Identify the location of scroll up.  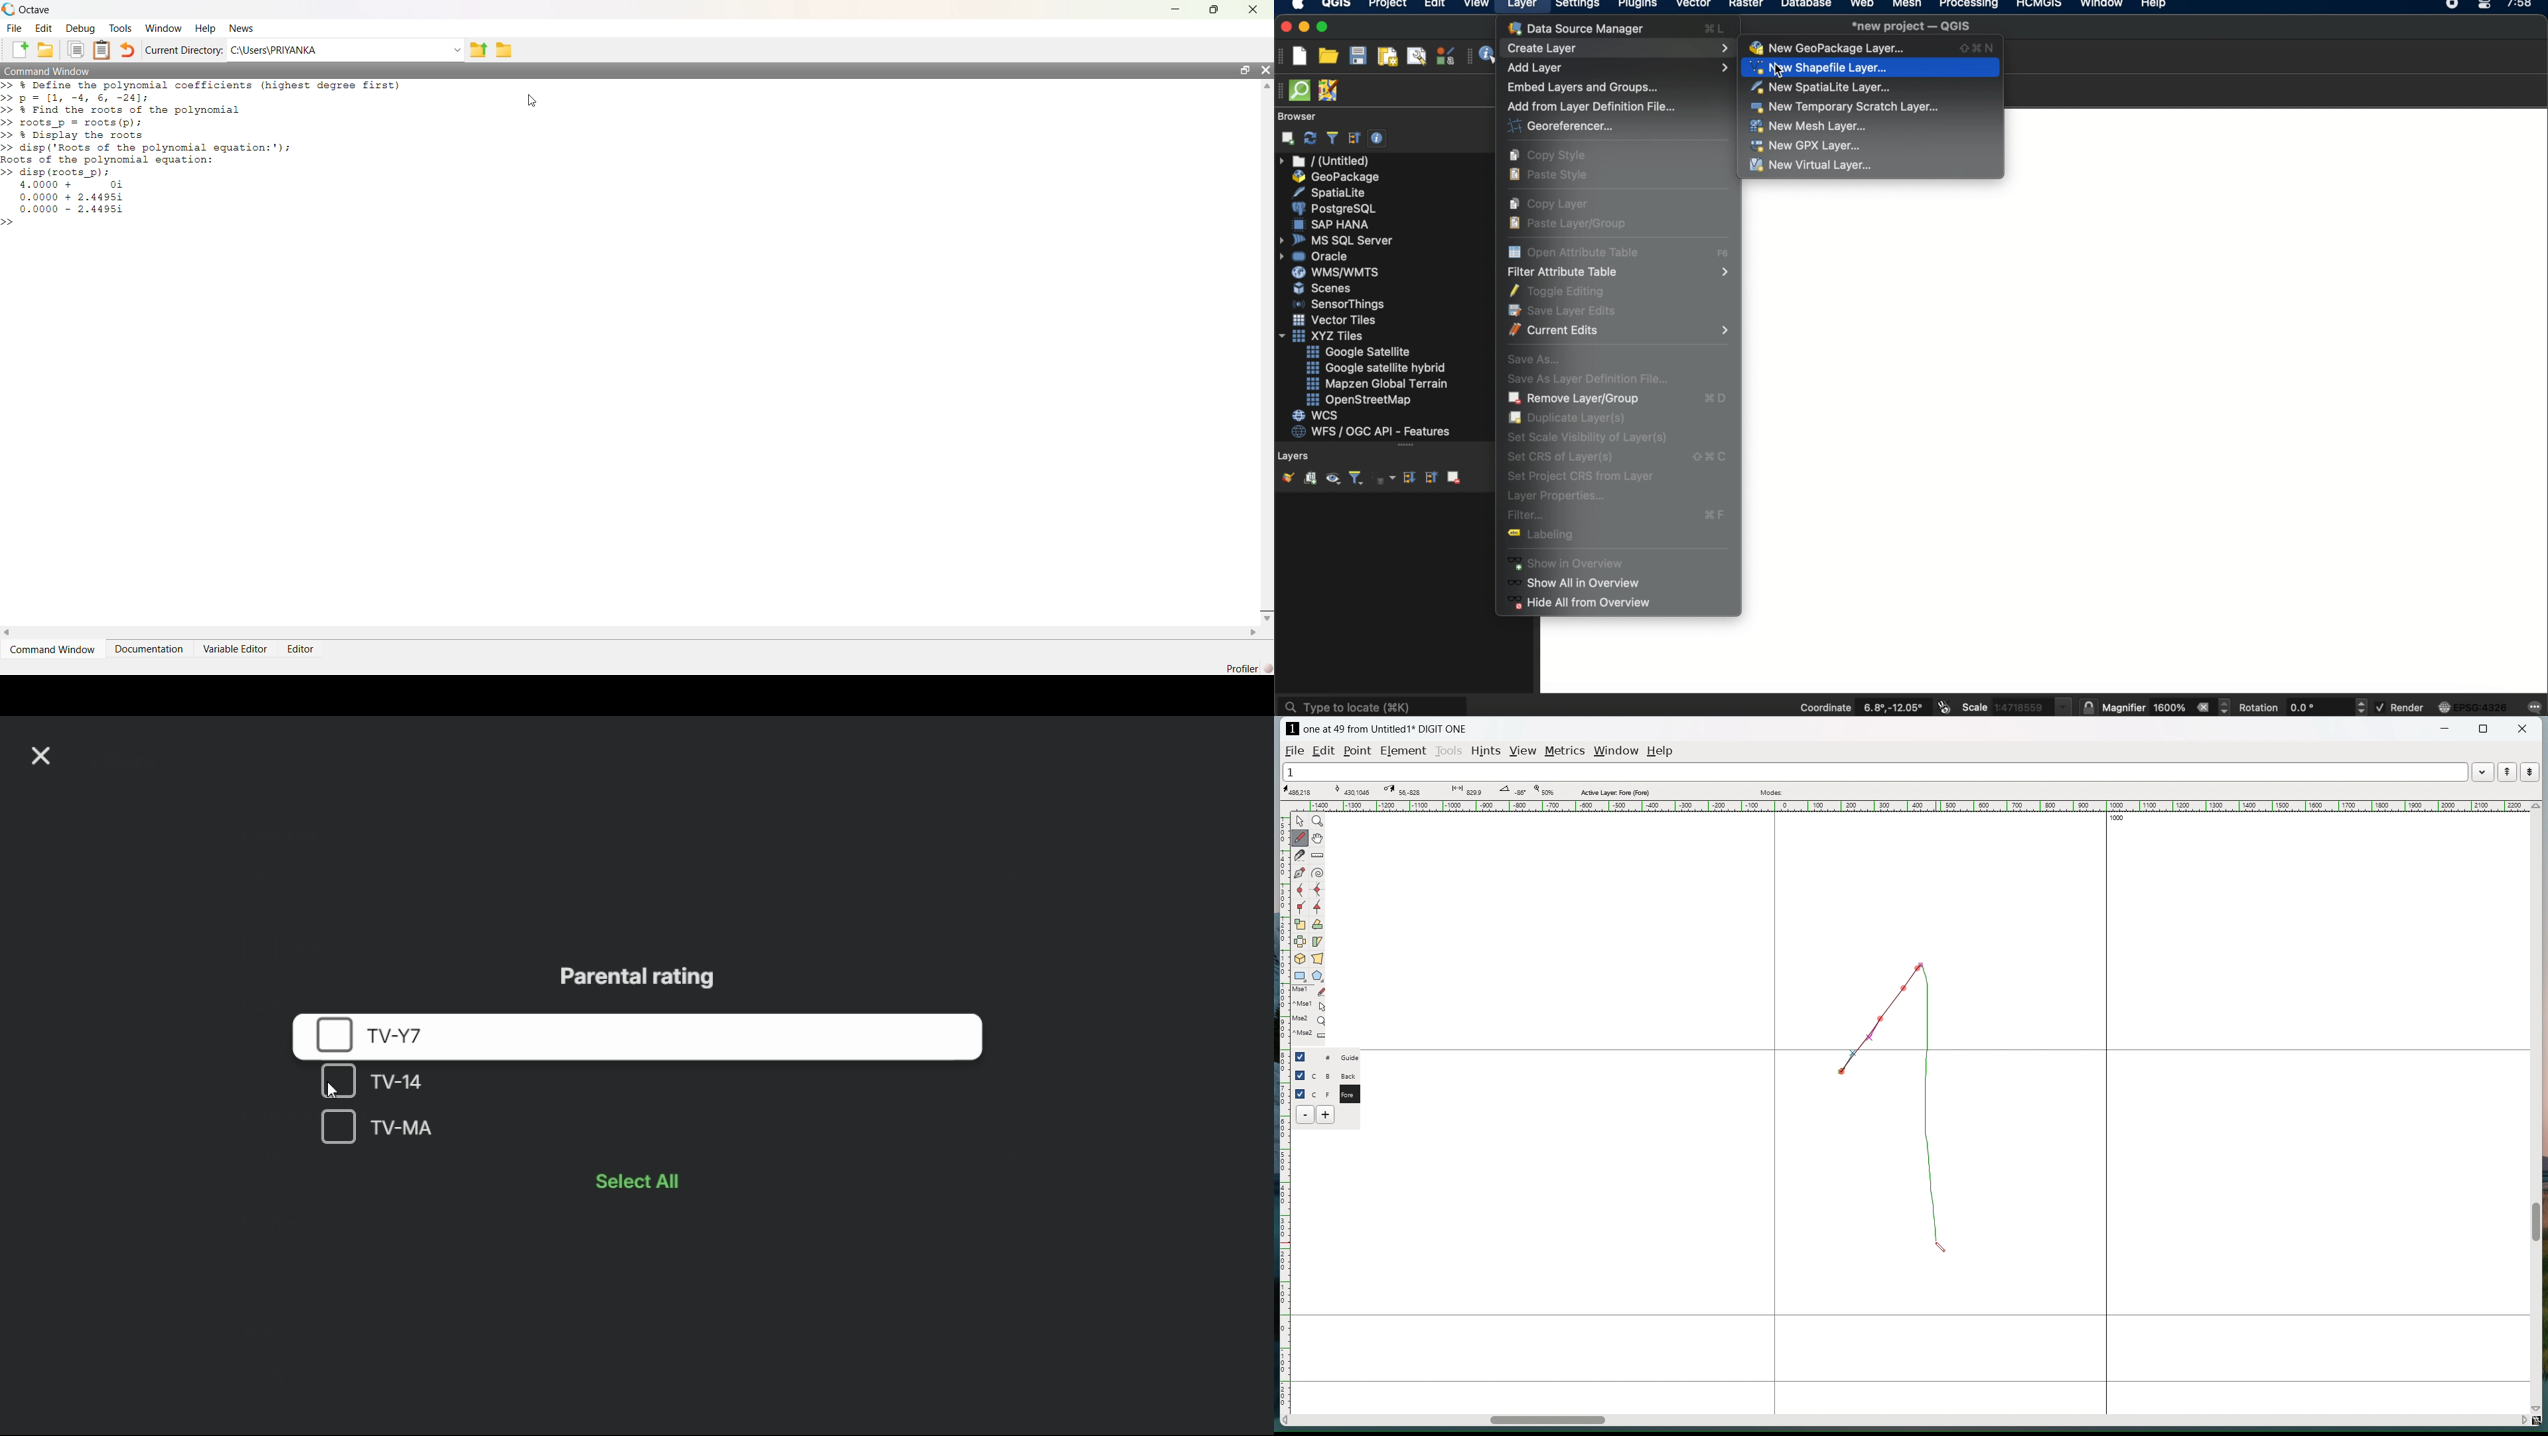
(2535, 806).